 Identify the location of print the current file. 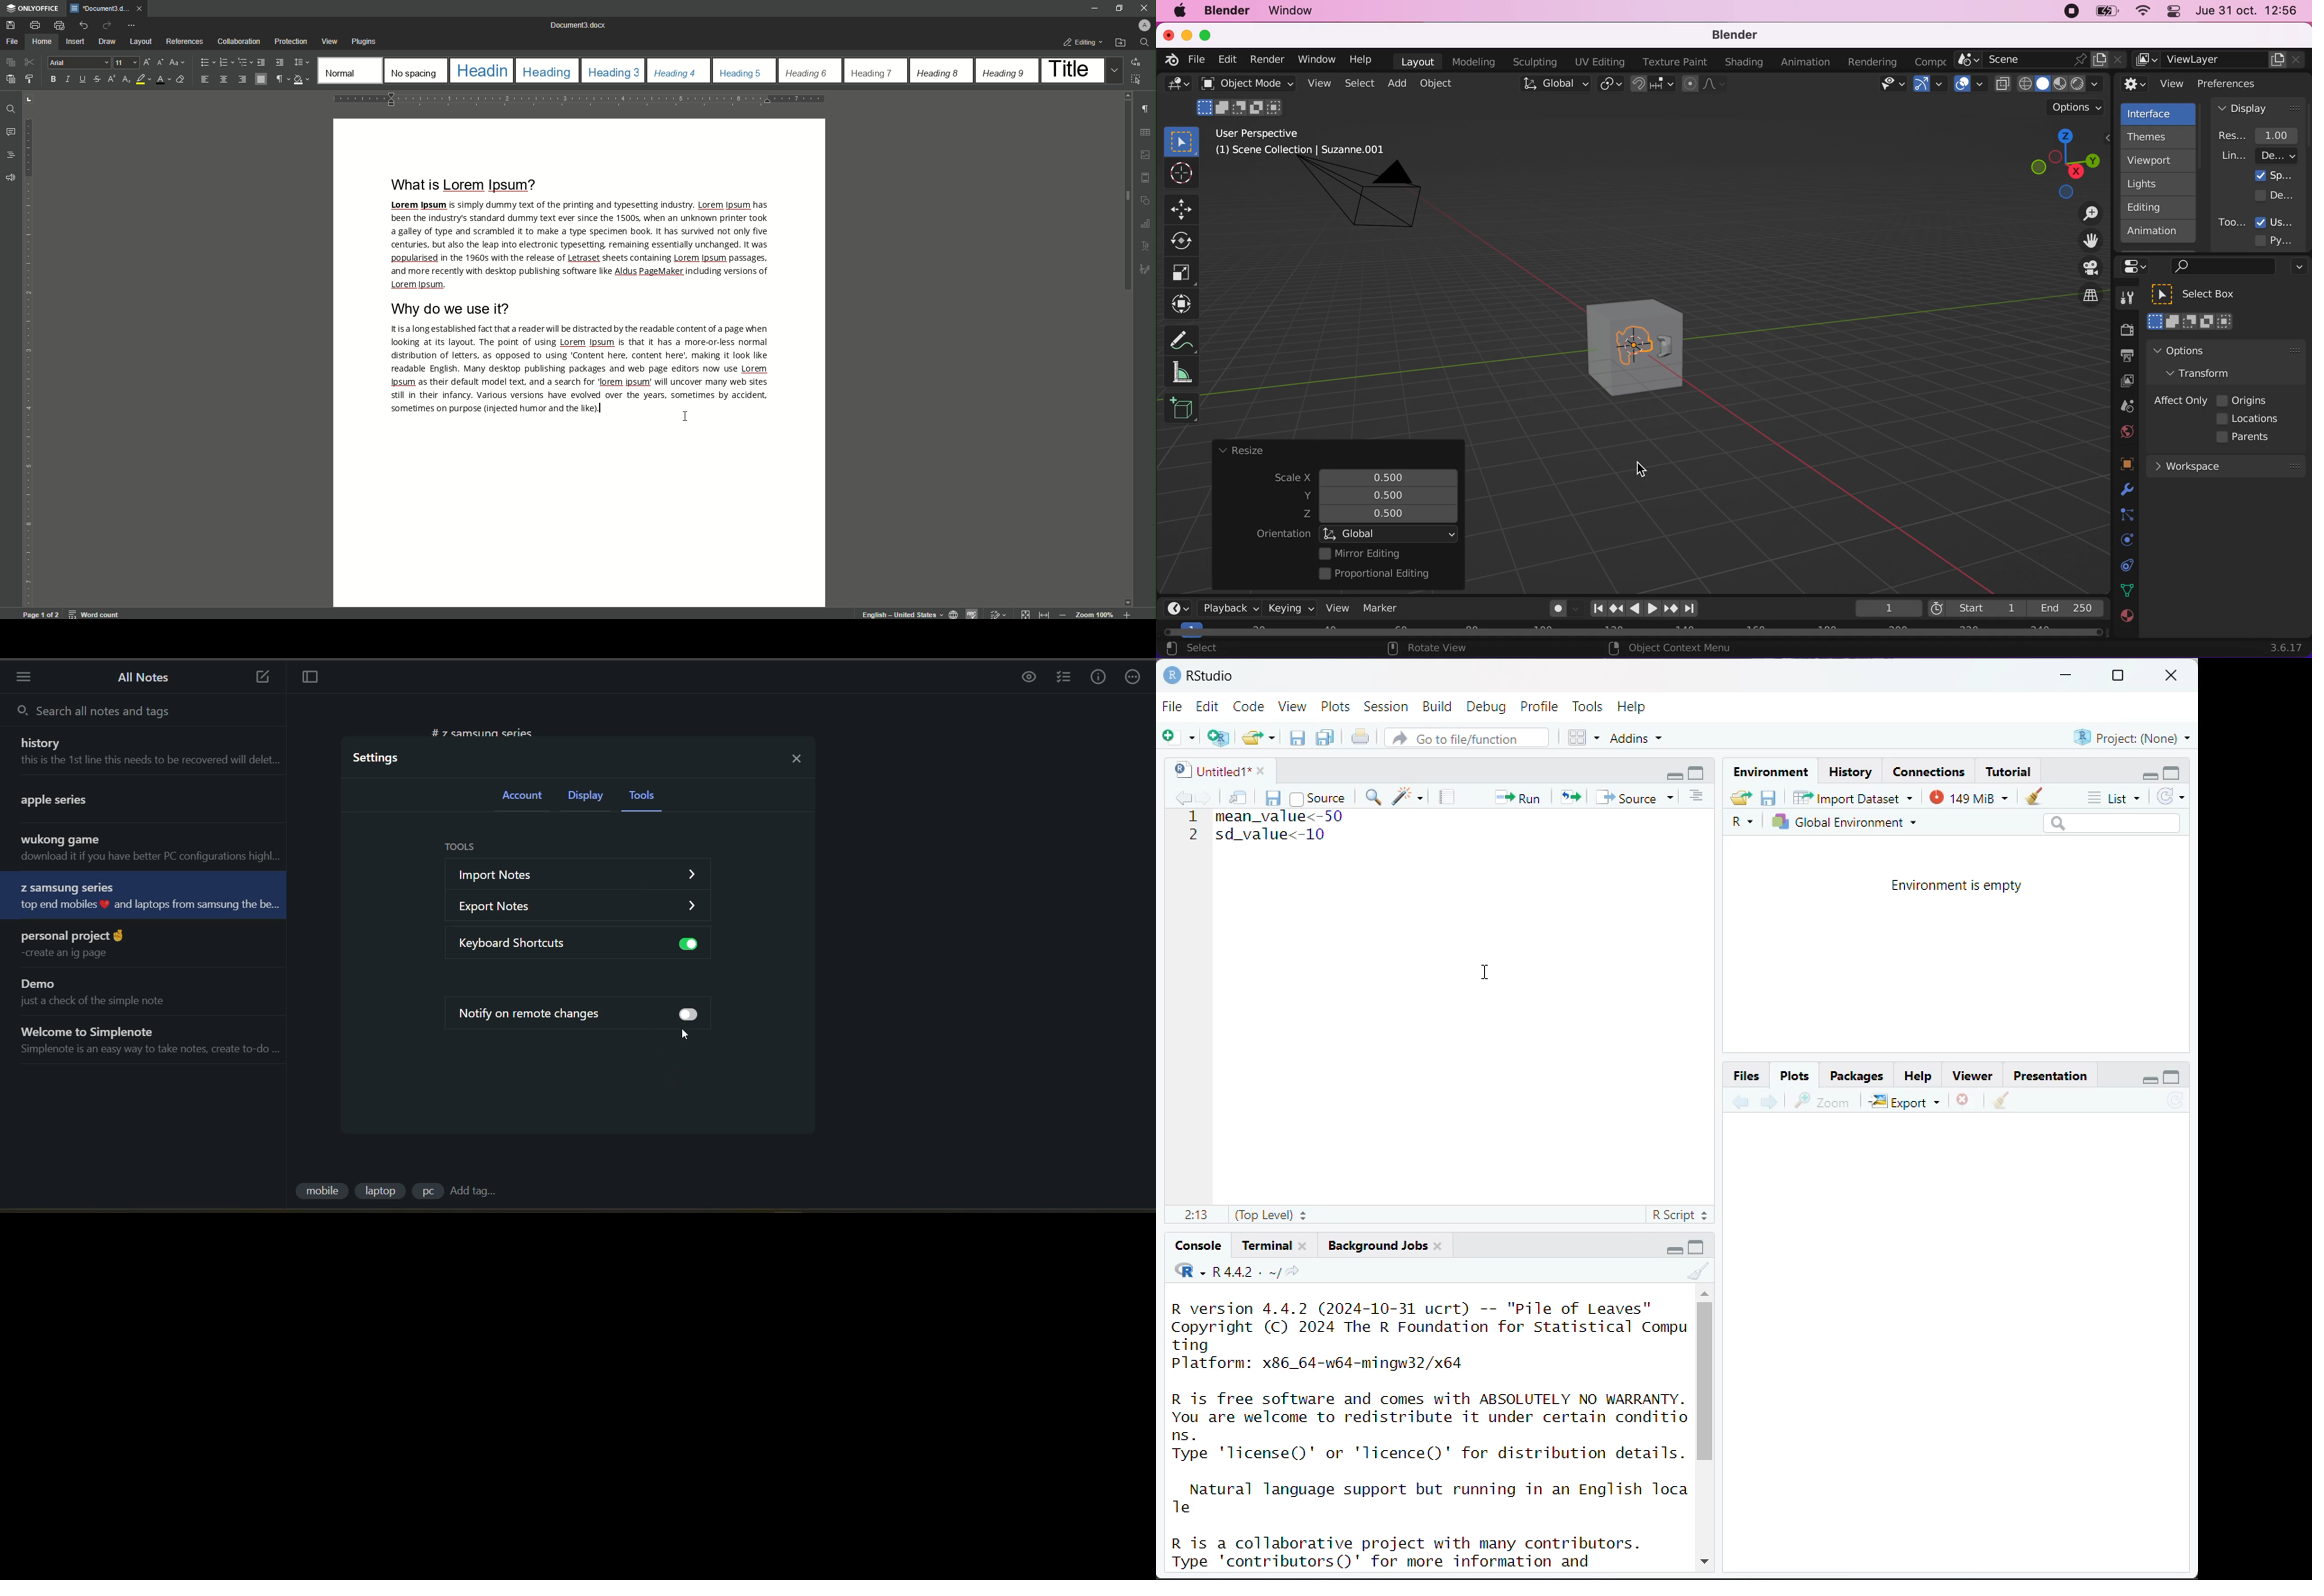
(1362, 737).